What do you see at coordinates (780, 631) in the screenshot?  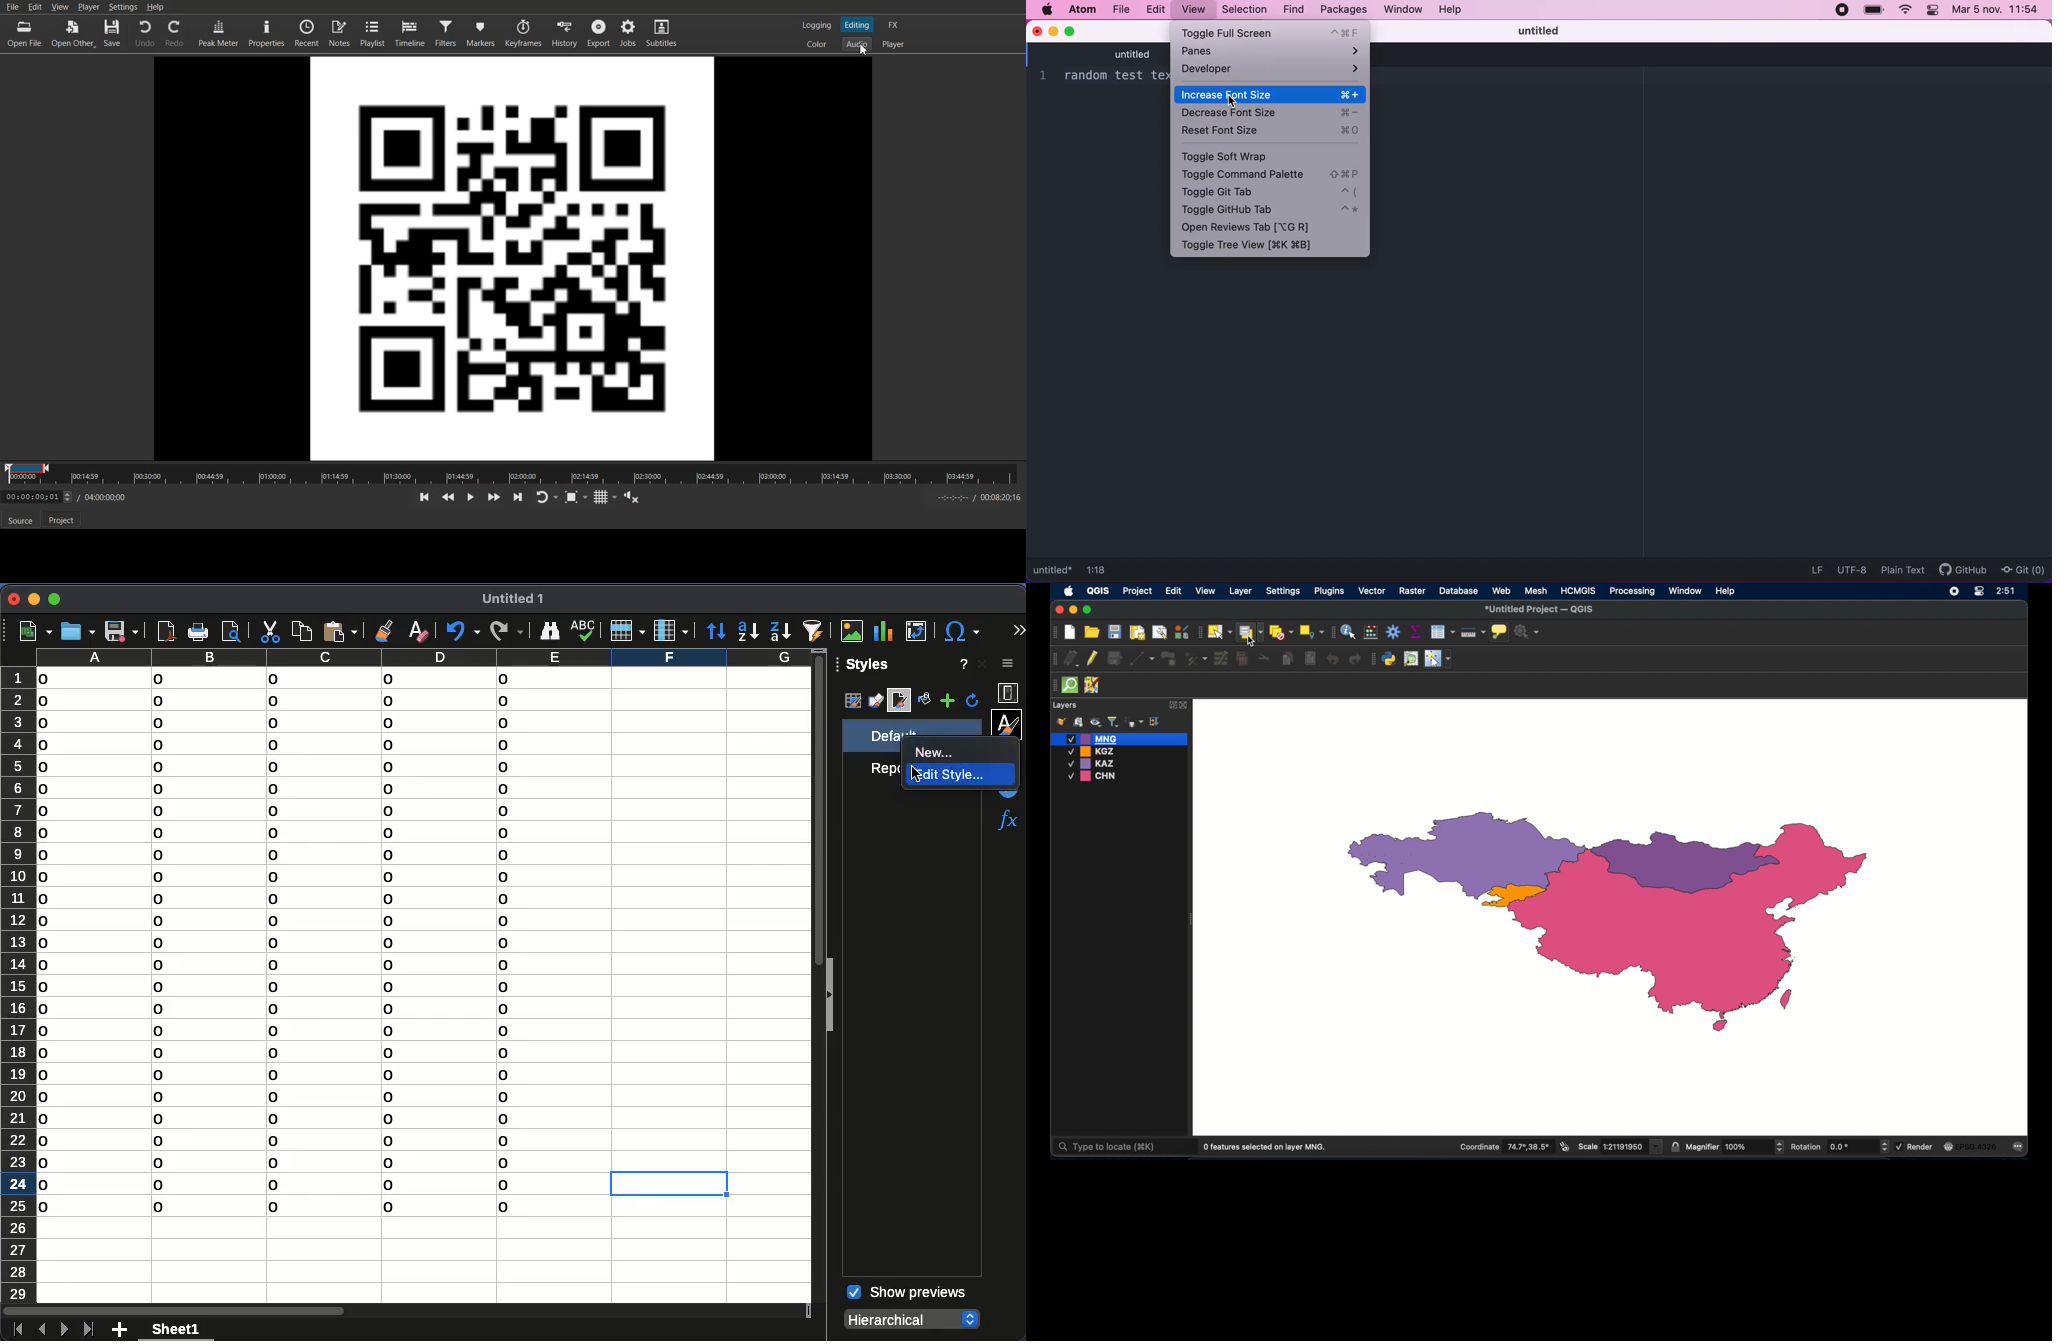 I see `descending` at bounding box center [780, 631].